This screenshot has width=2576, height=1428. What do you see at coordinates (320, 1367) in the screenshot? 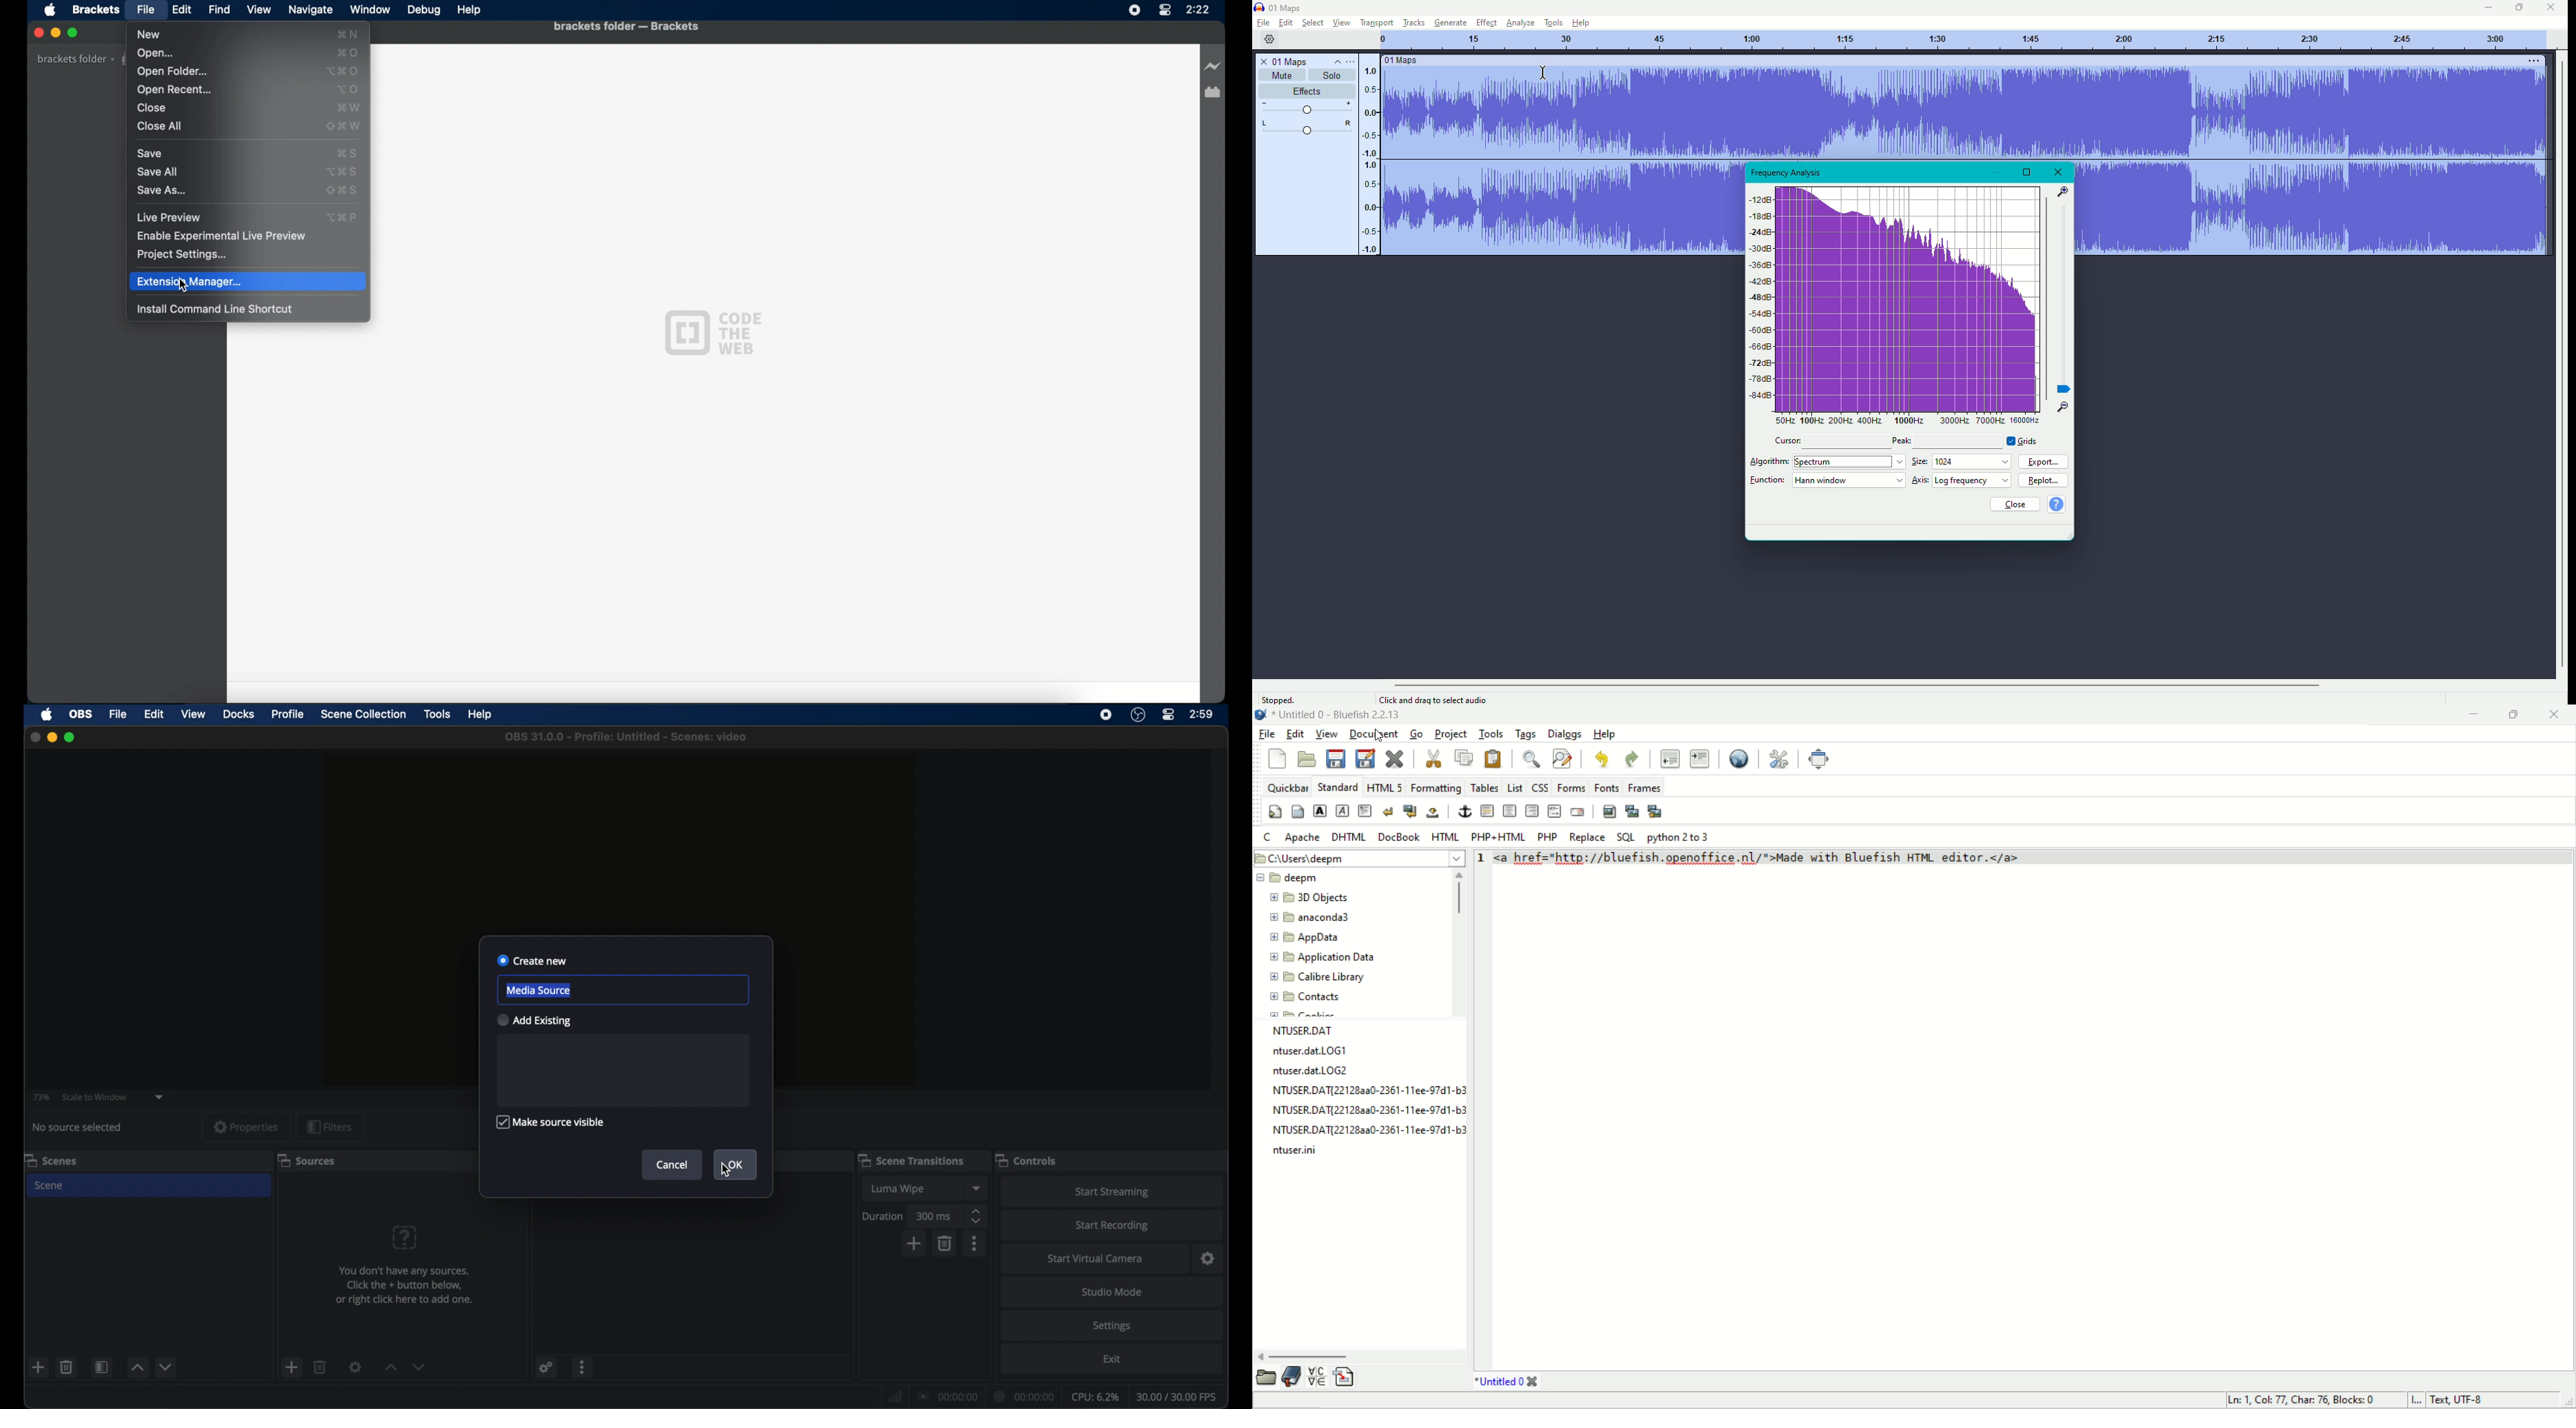
I see `delete` at bounding box center [320, 1367].